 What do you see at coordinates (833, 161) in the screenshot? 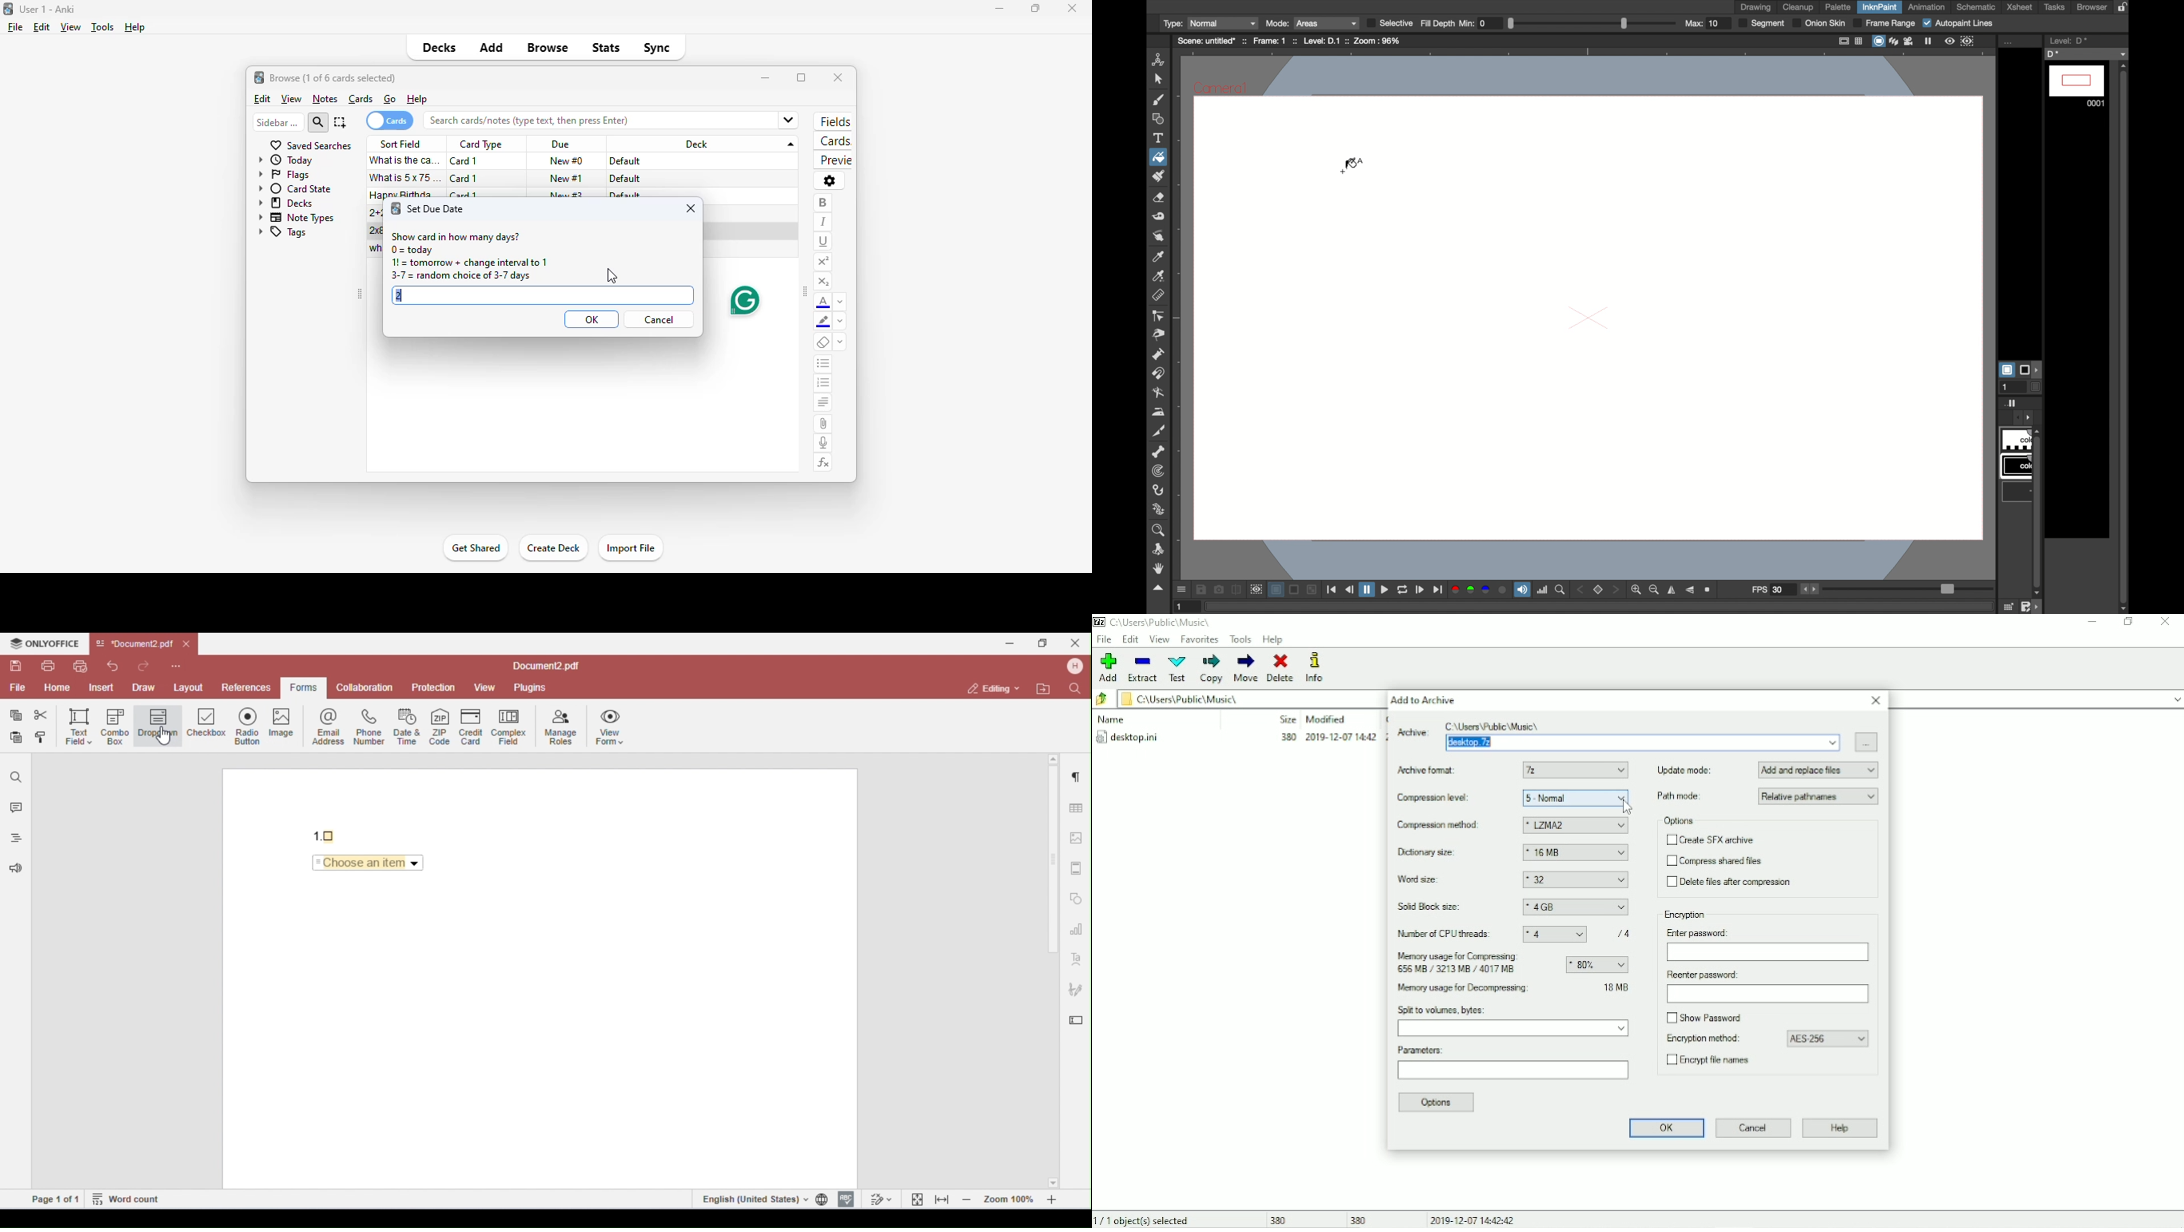
I see `preview` at bounding box center [833, 161].